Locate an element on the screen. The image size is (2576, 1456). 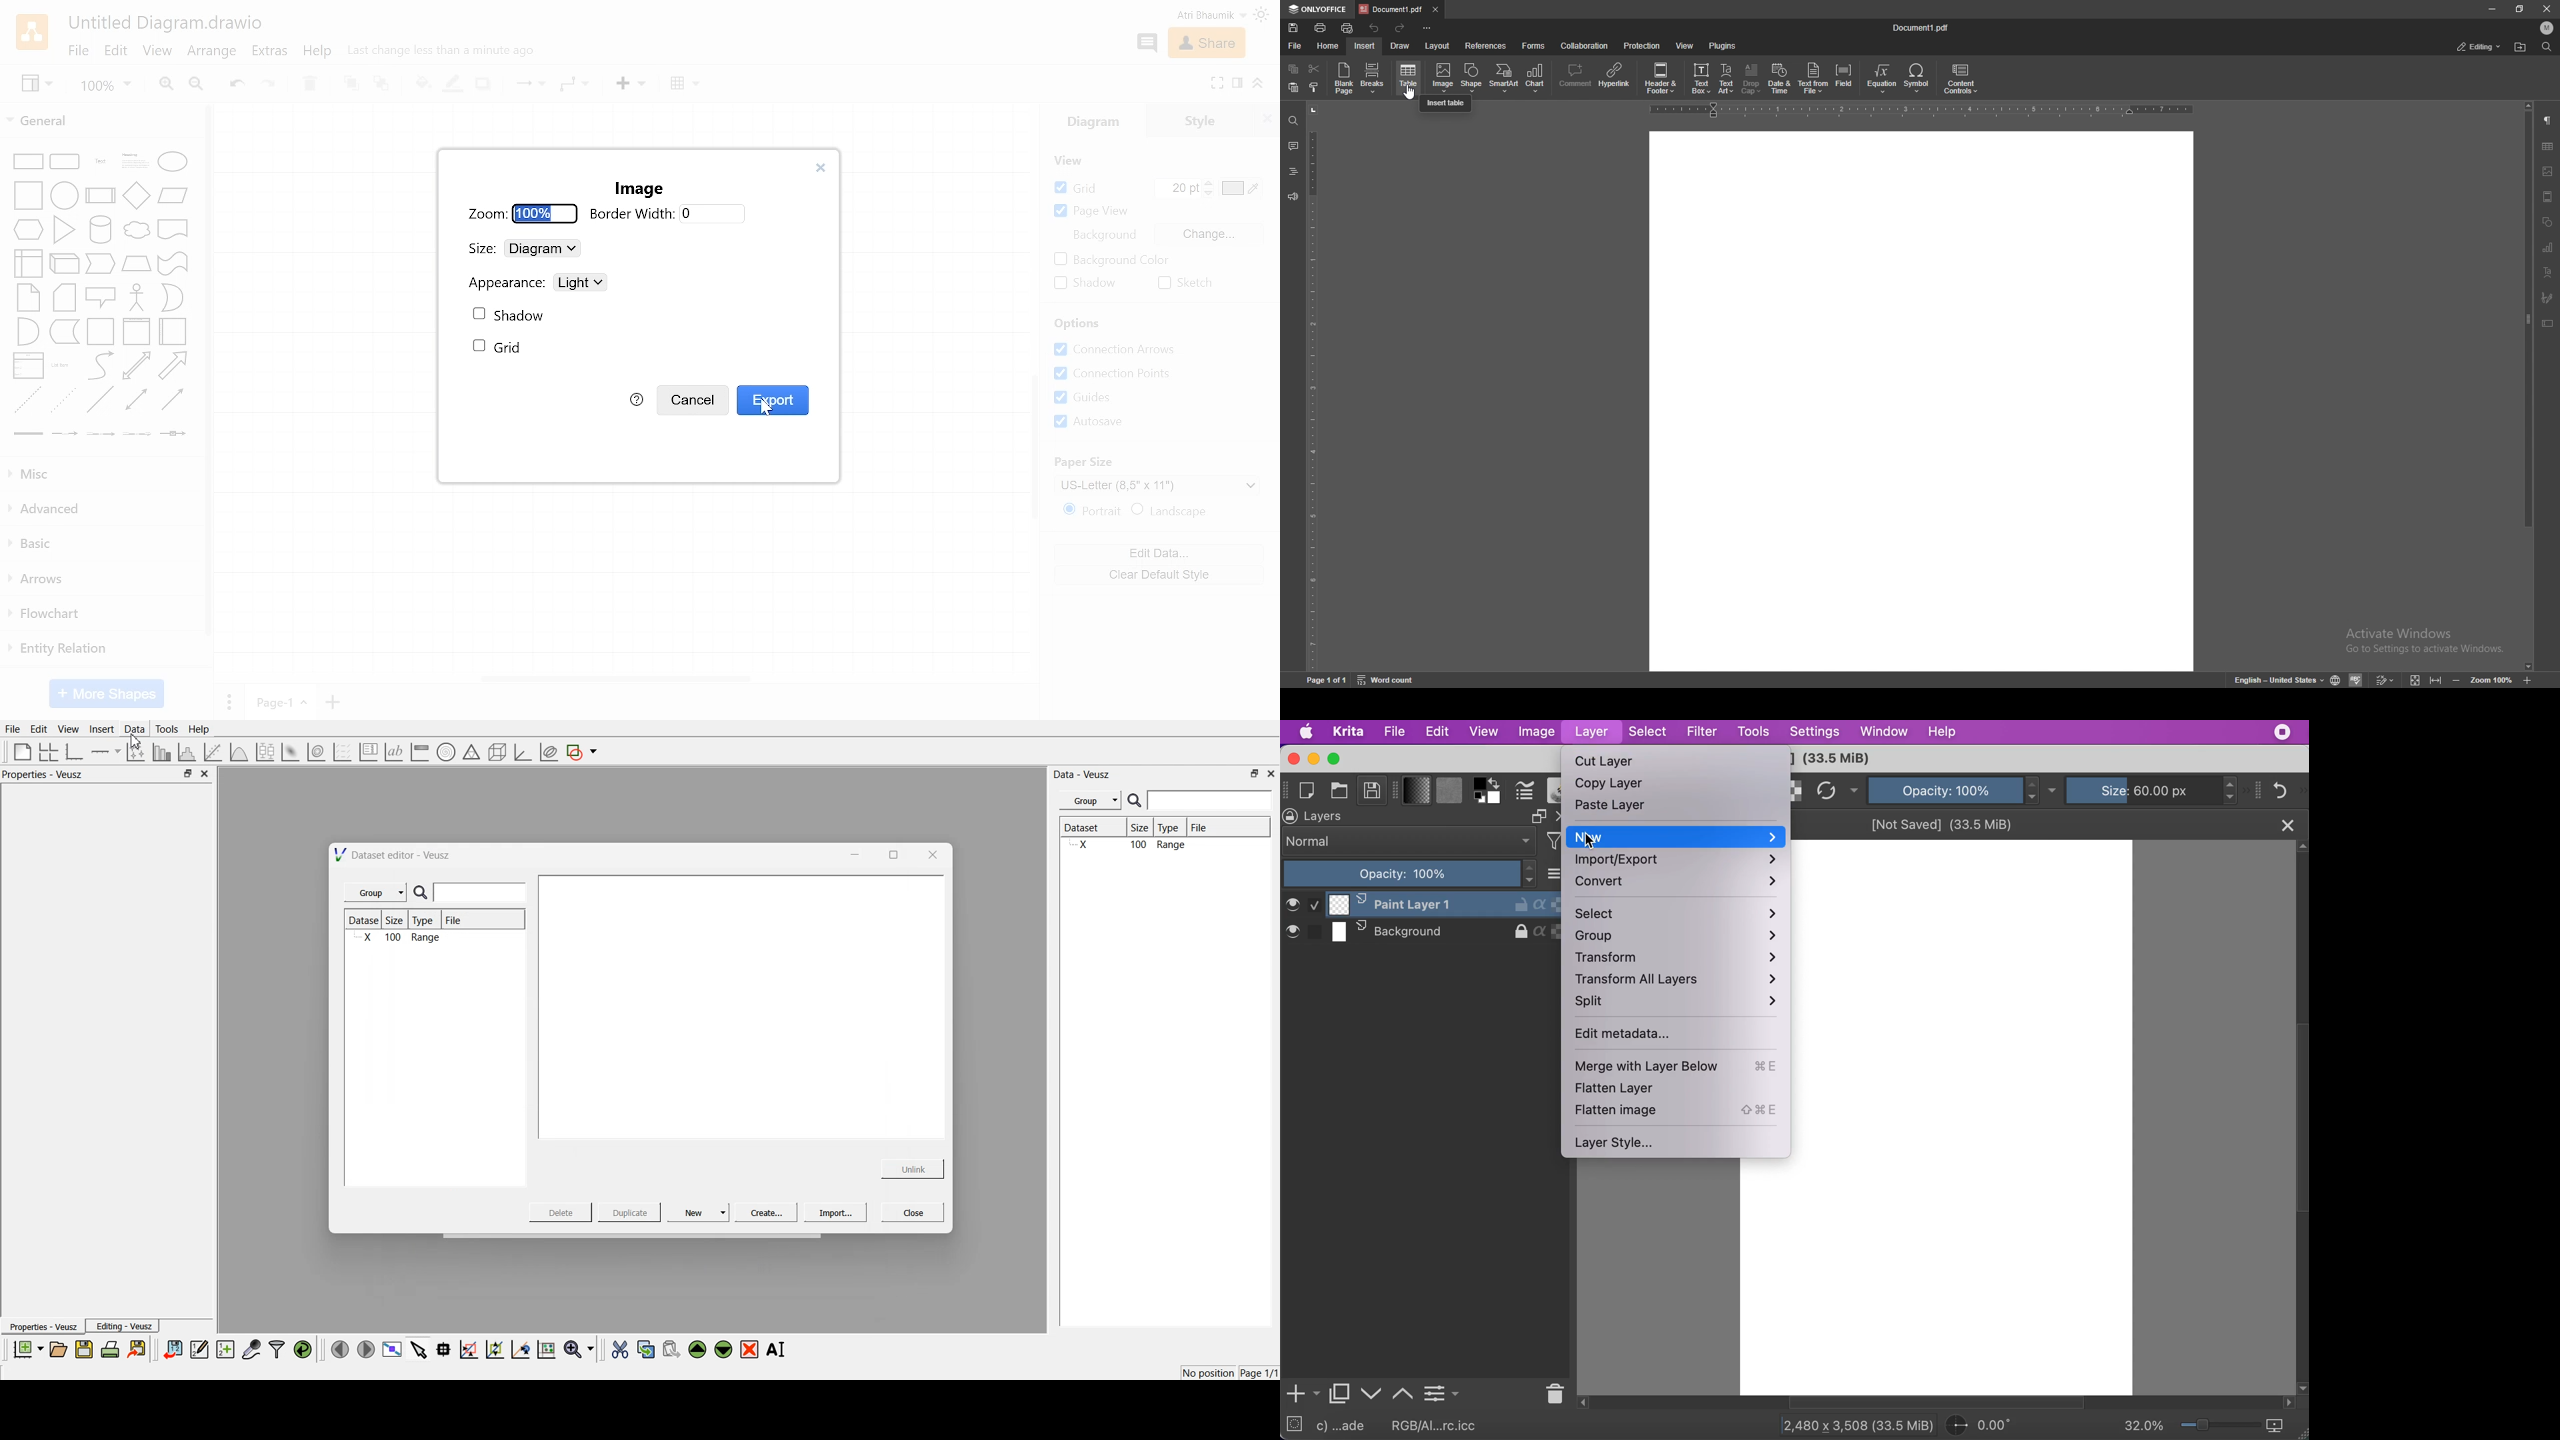
status is located at coordinates (2480, 47).